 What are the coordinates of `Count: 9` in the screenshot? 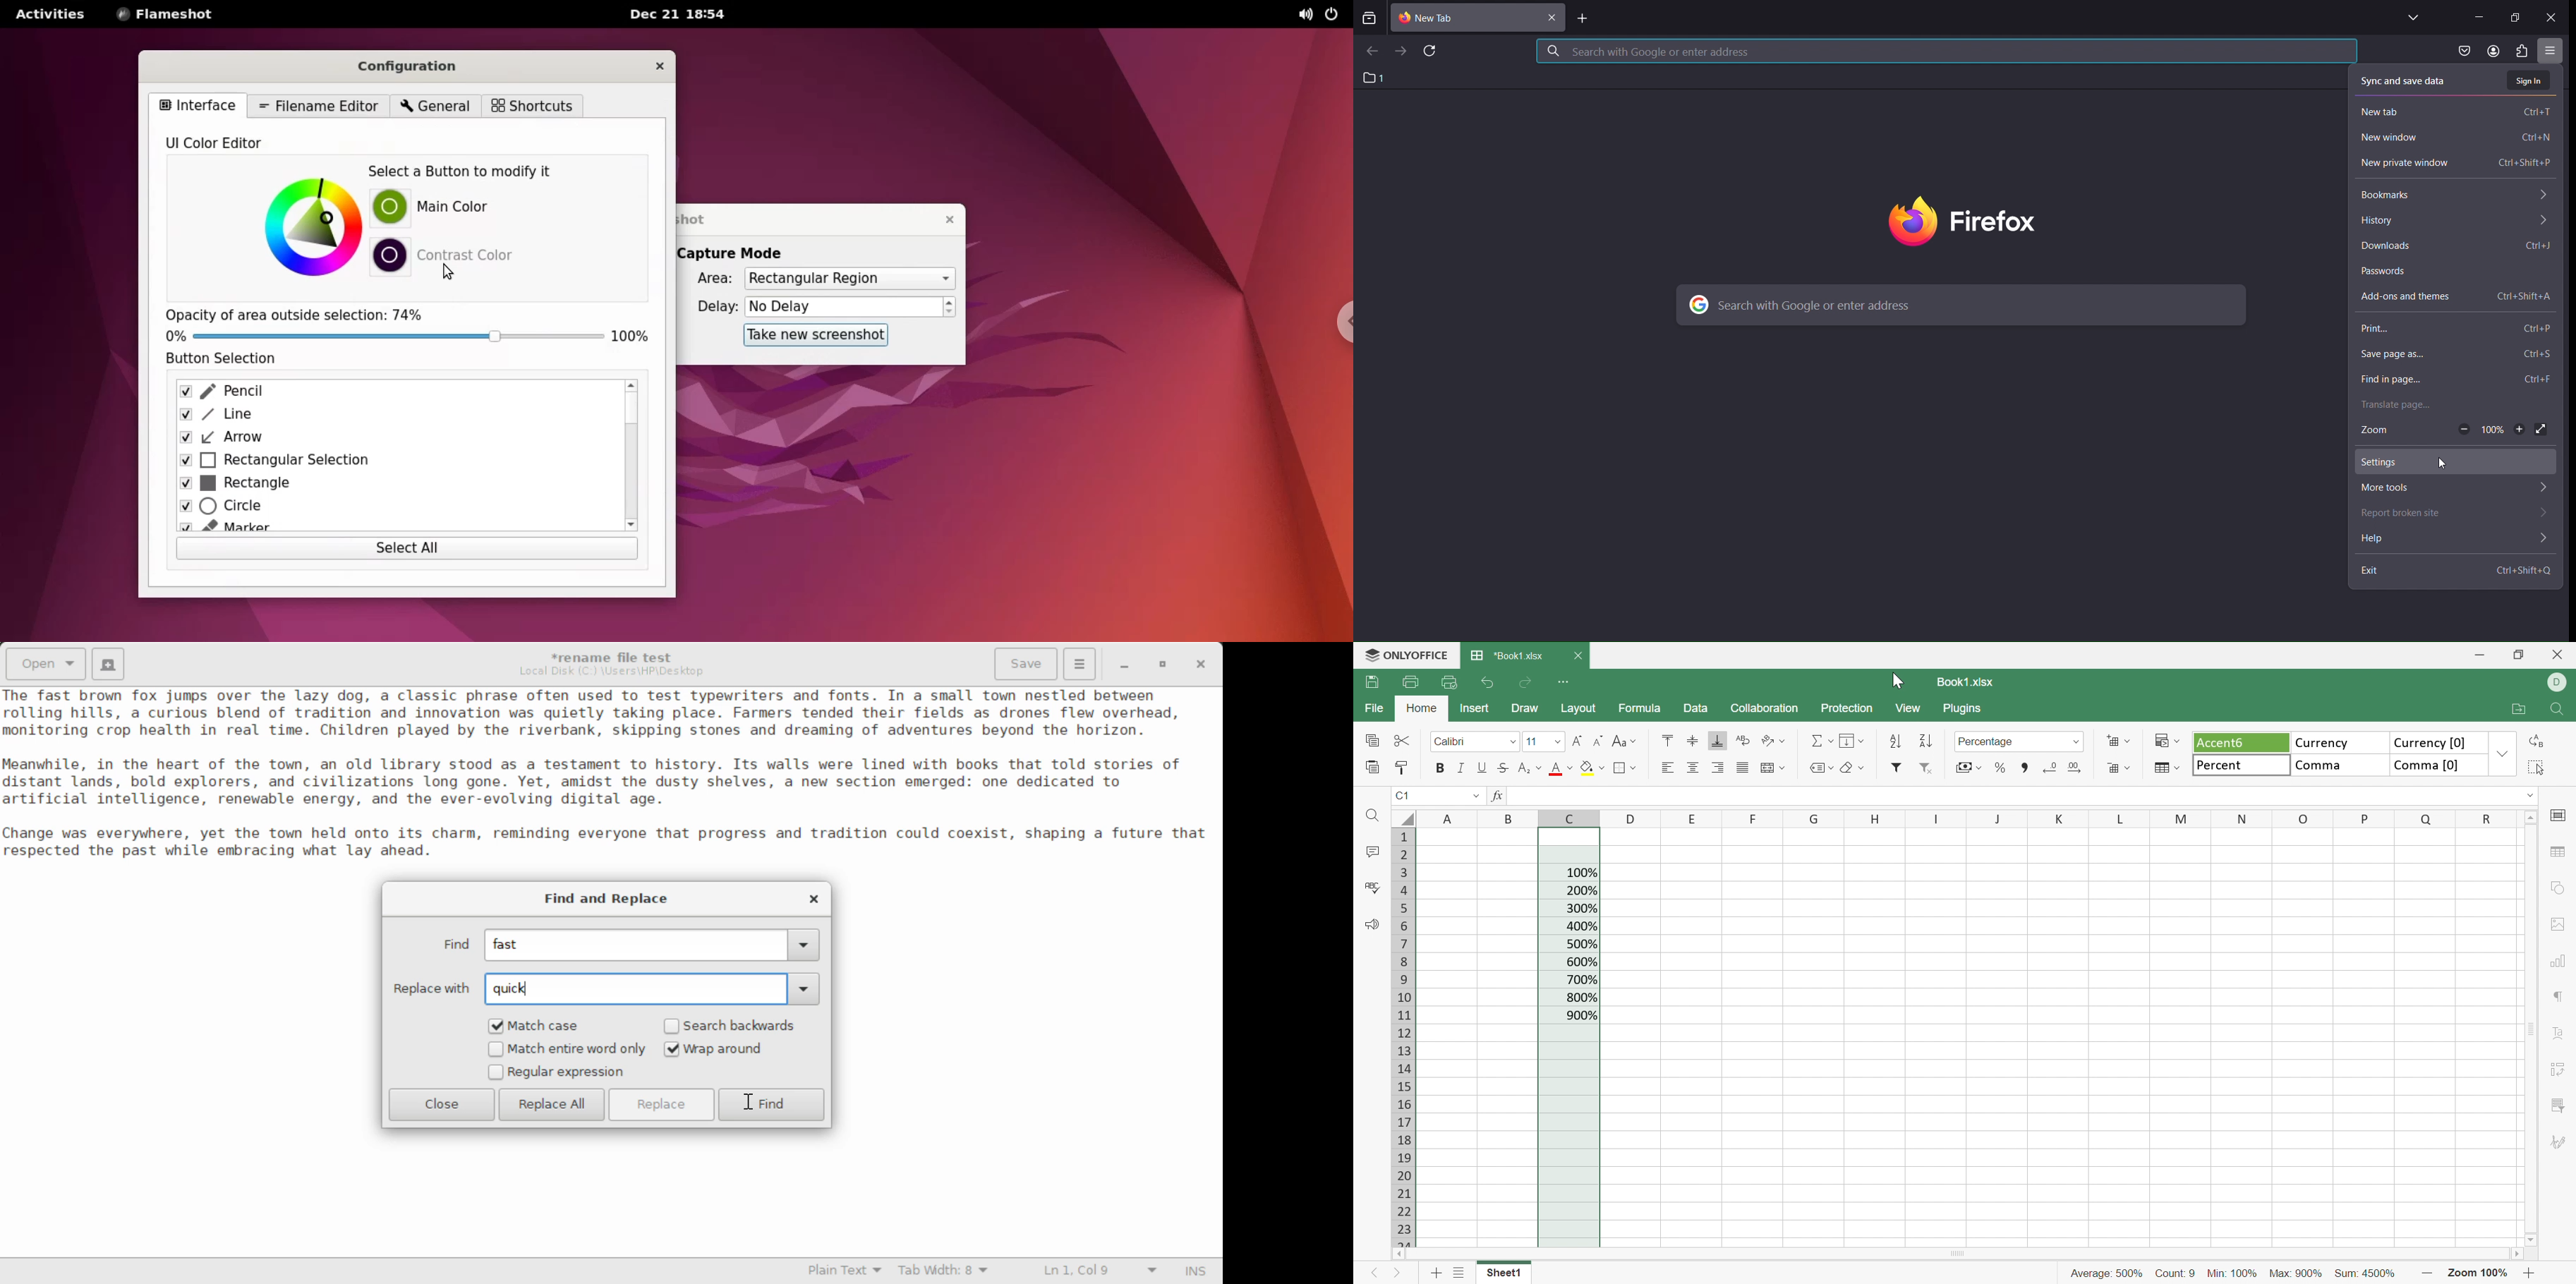 It's located at (2176, 1273).